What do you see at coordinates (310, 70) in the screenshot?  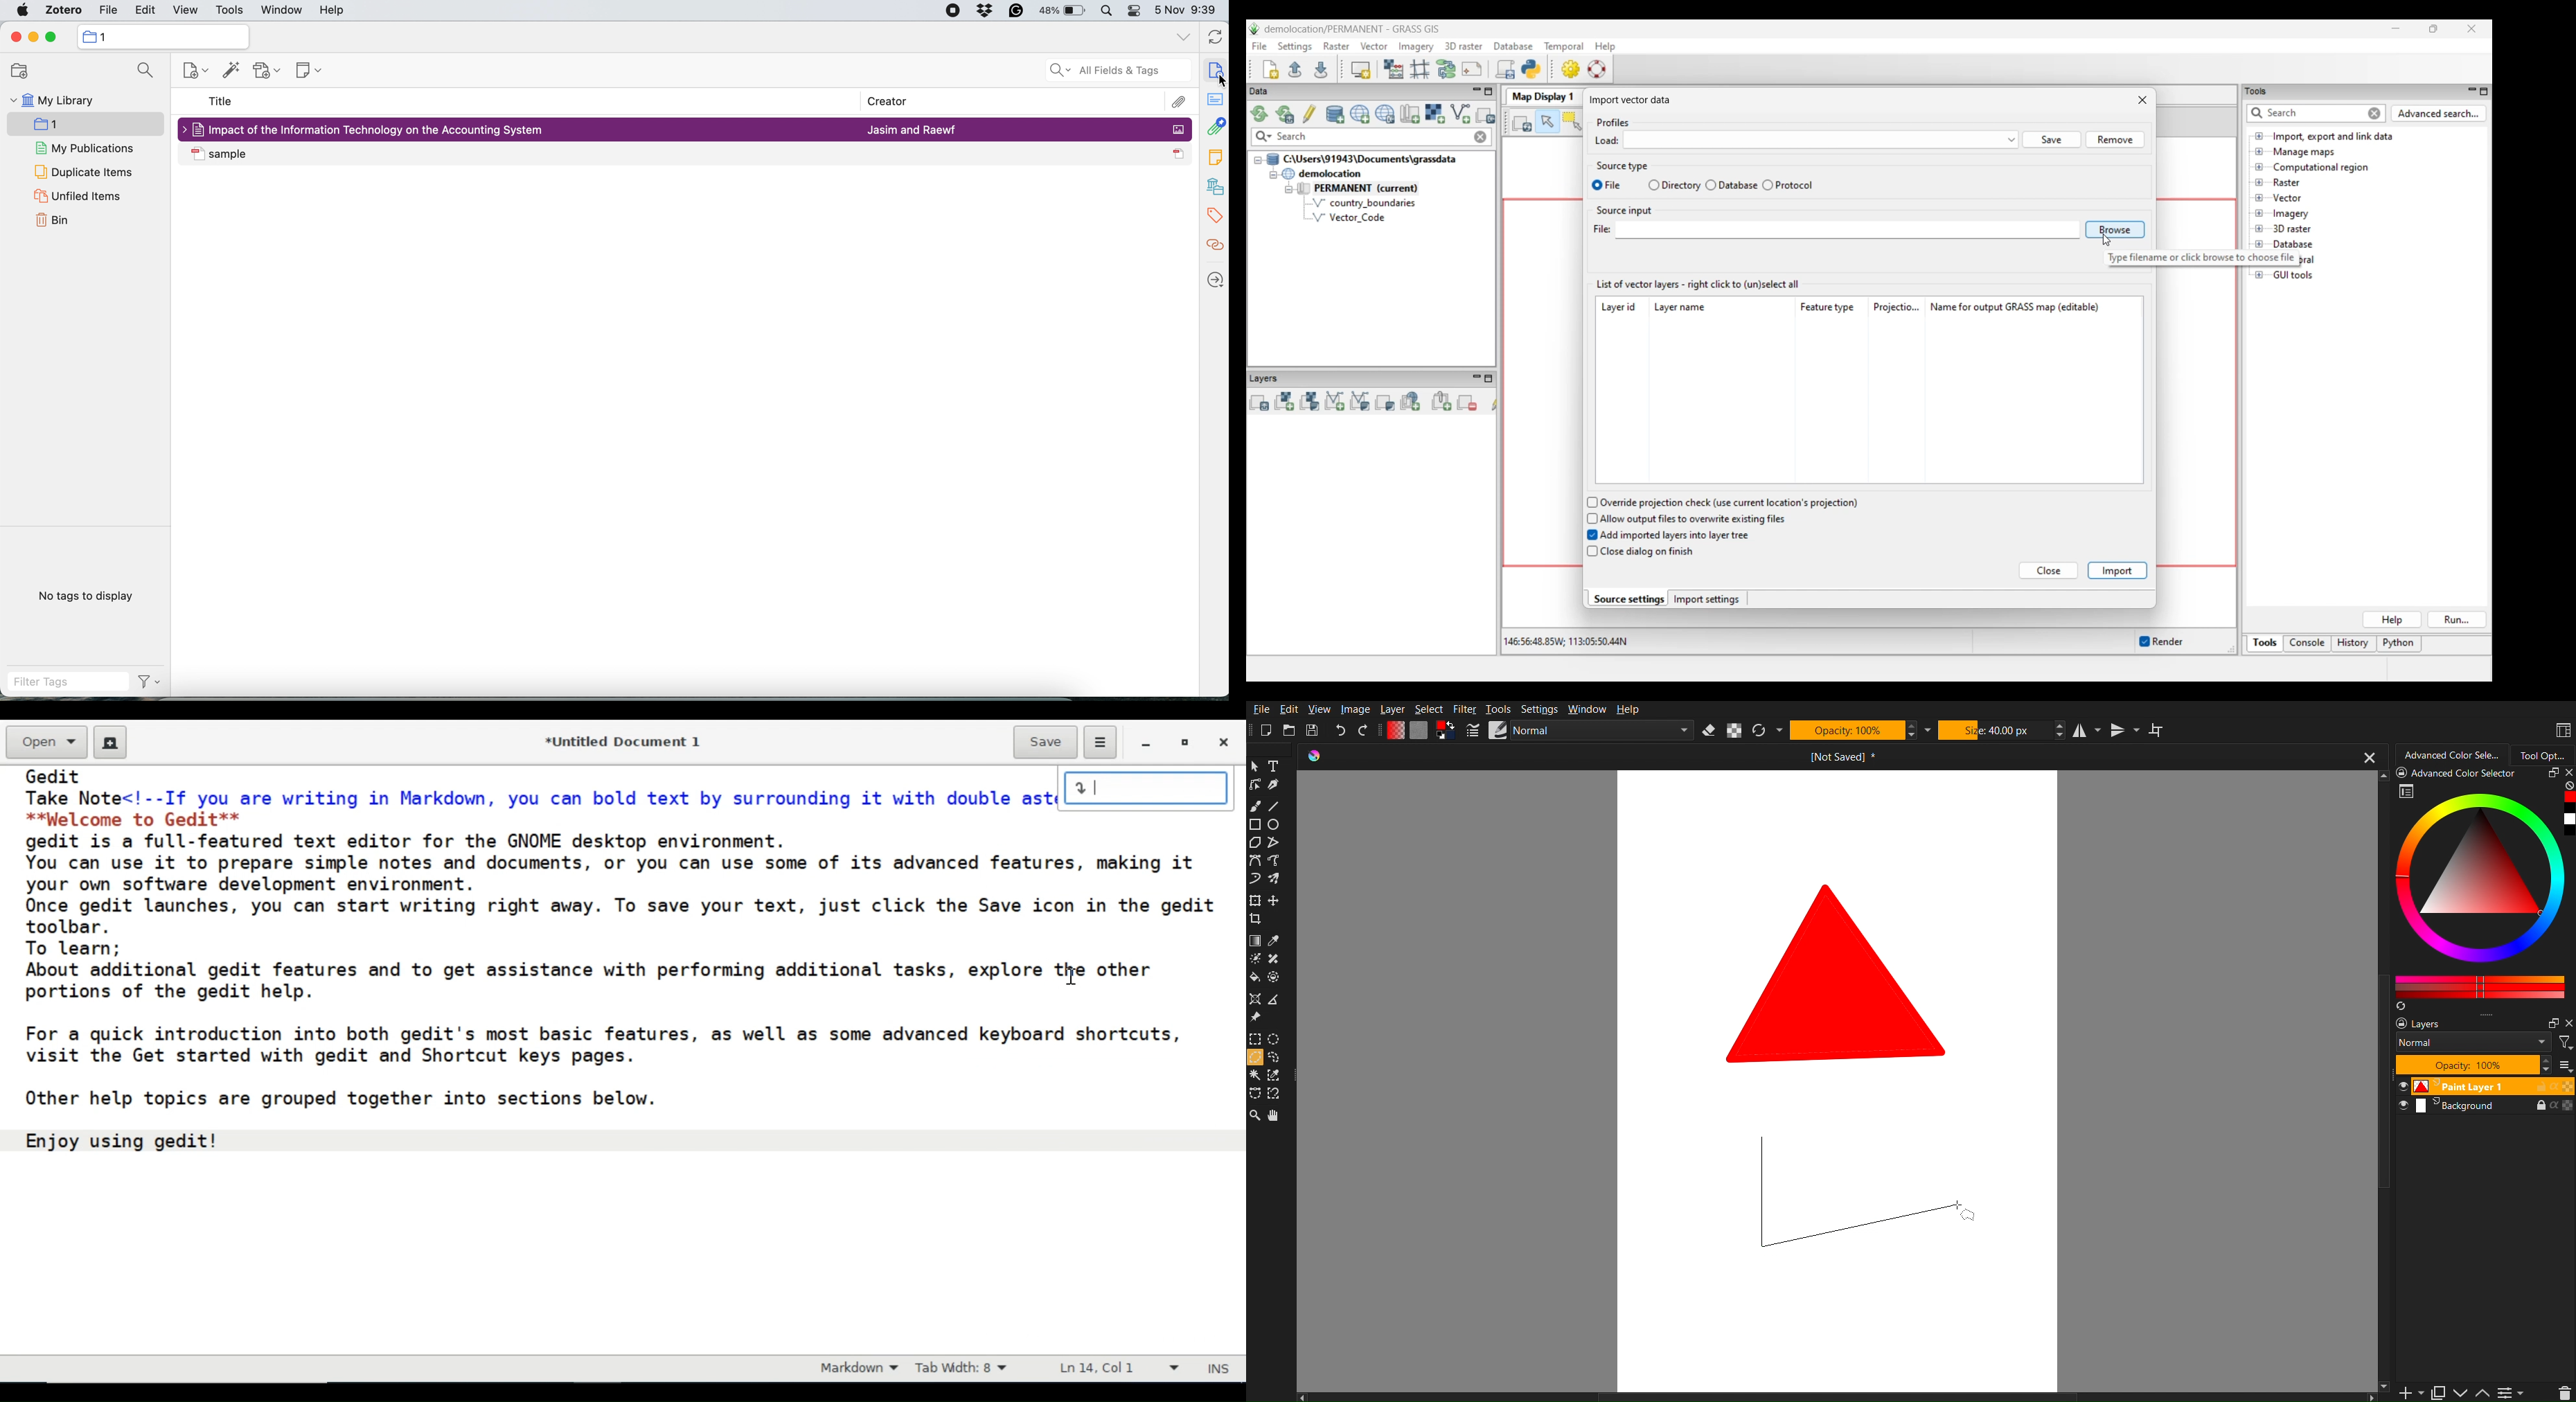 I see `new note` at bounding box center [310, 70].